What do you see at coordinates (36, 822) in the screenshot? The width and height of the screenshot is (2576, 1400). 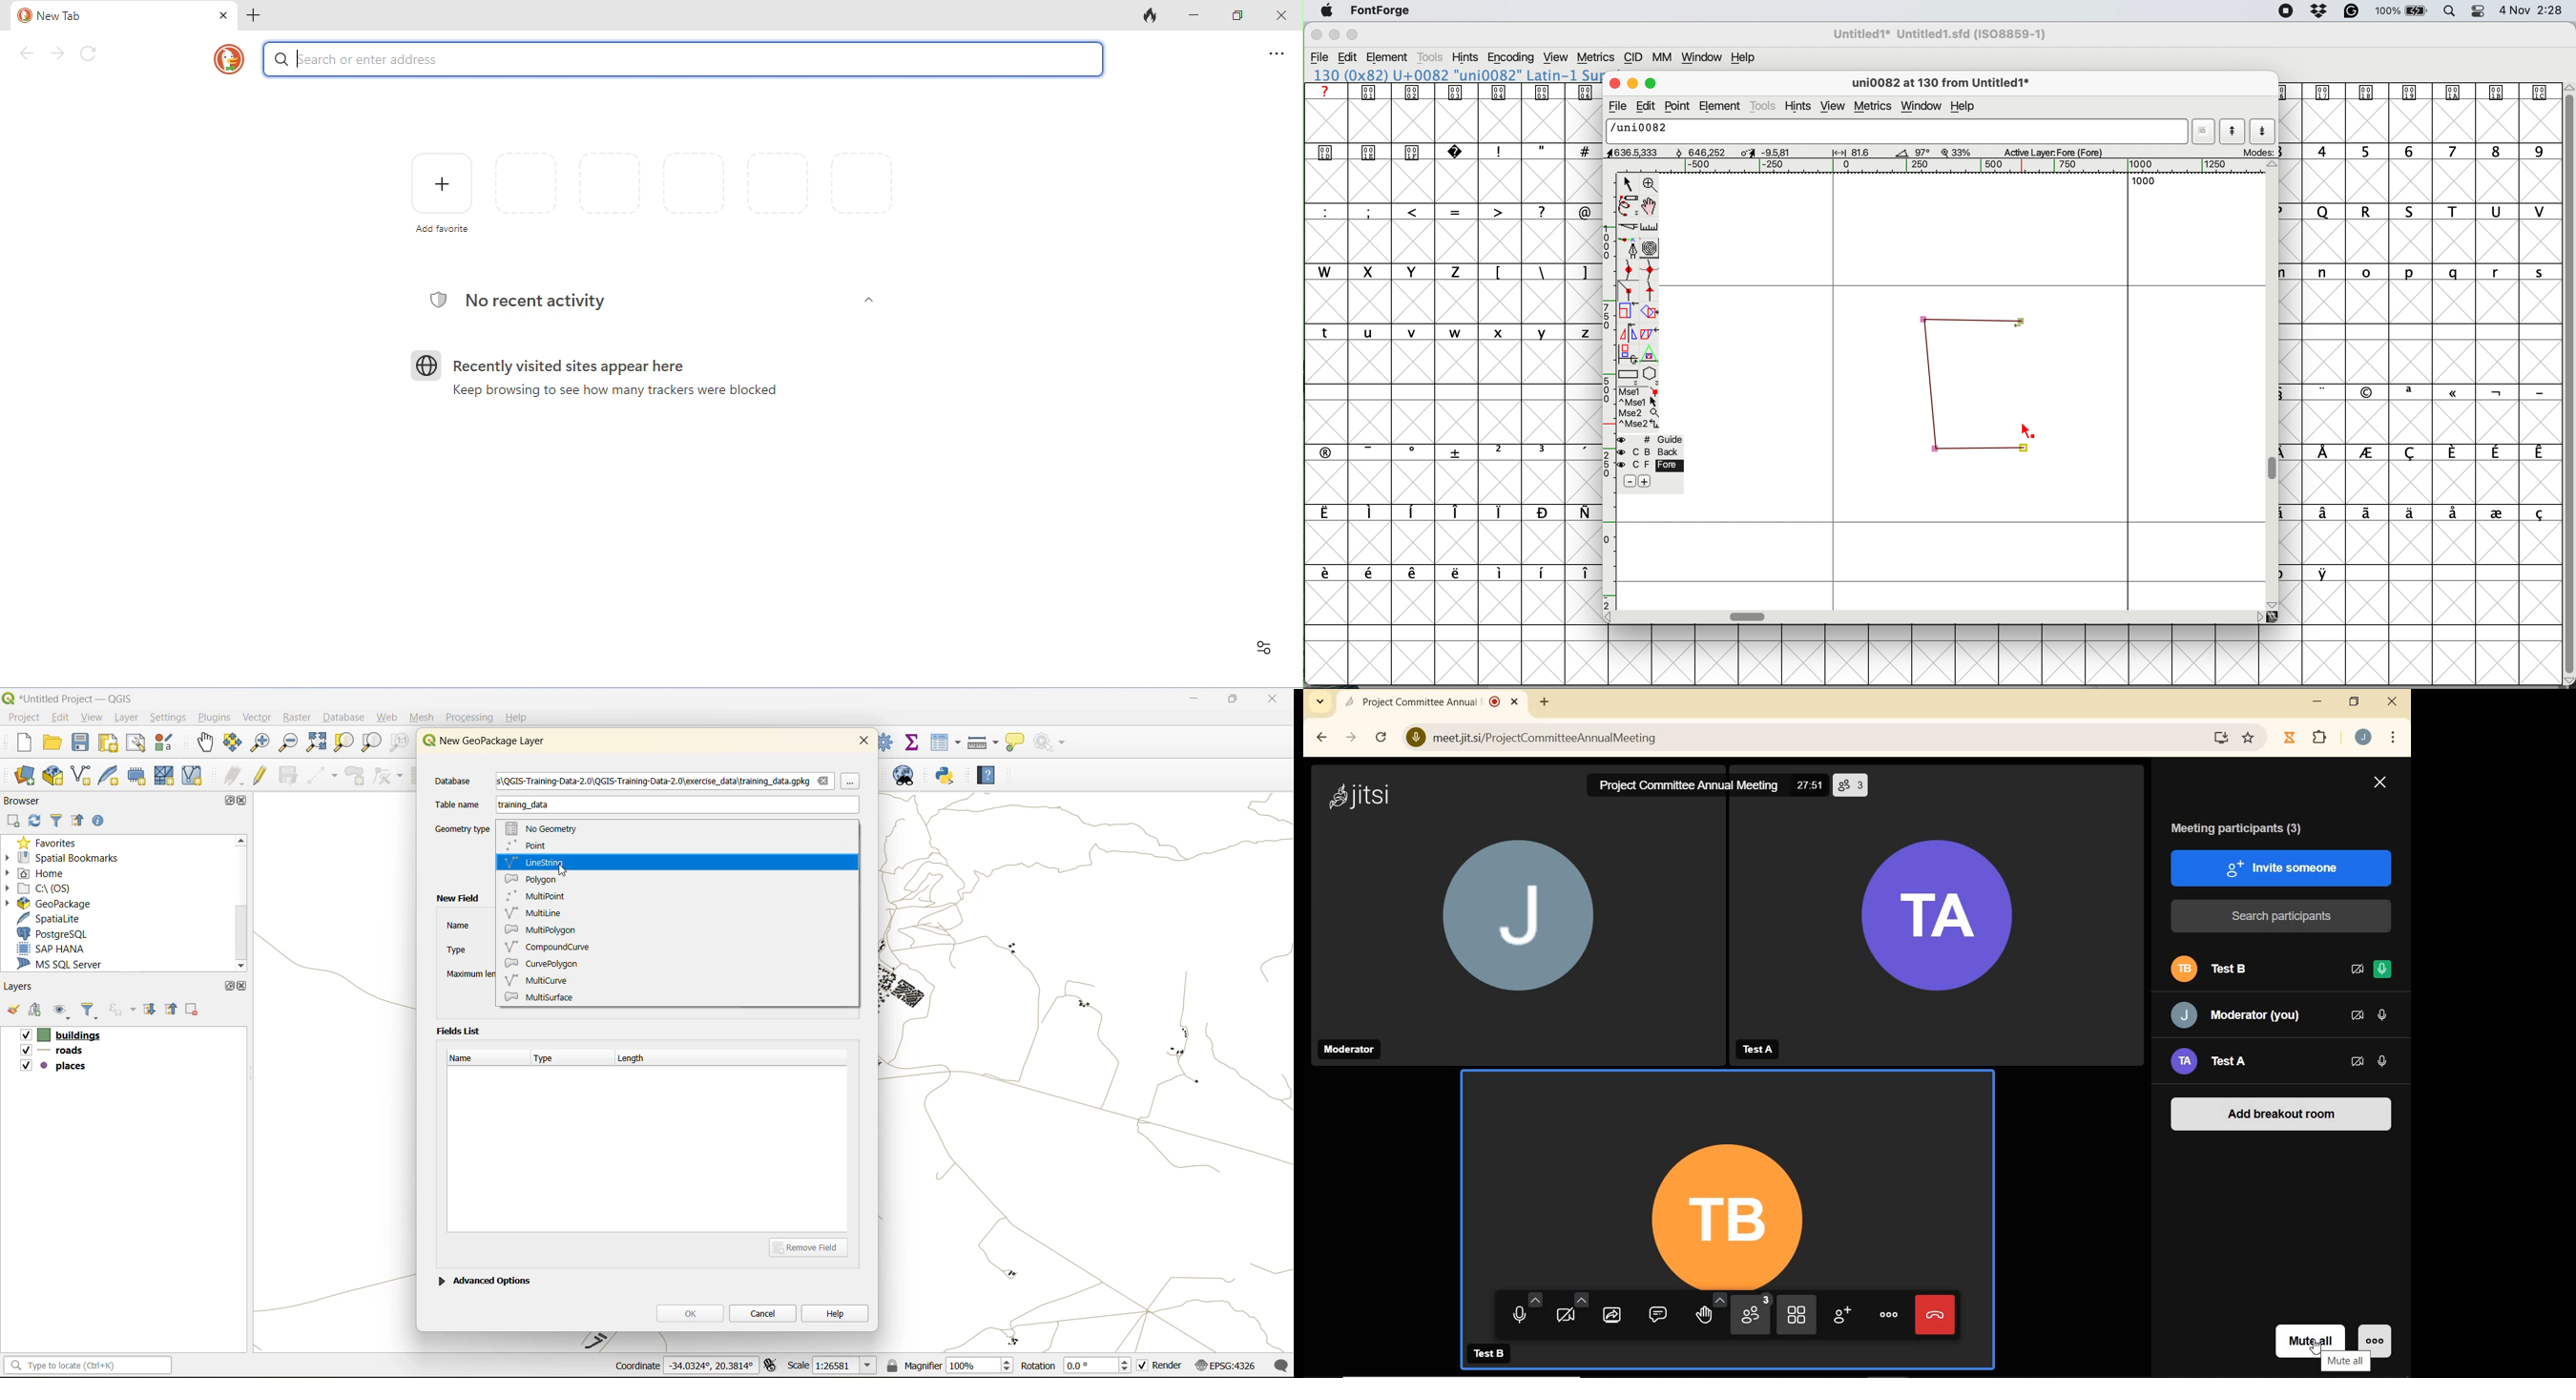 I see `refresh` at bounding box center [36, 822].